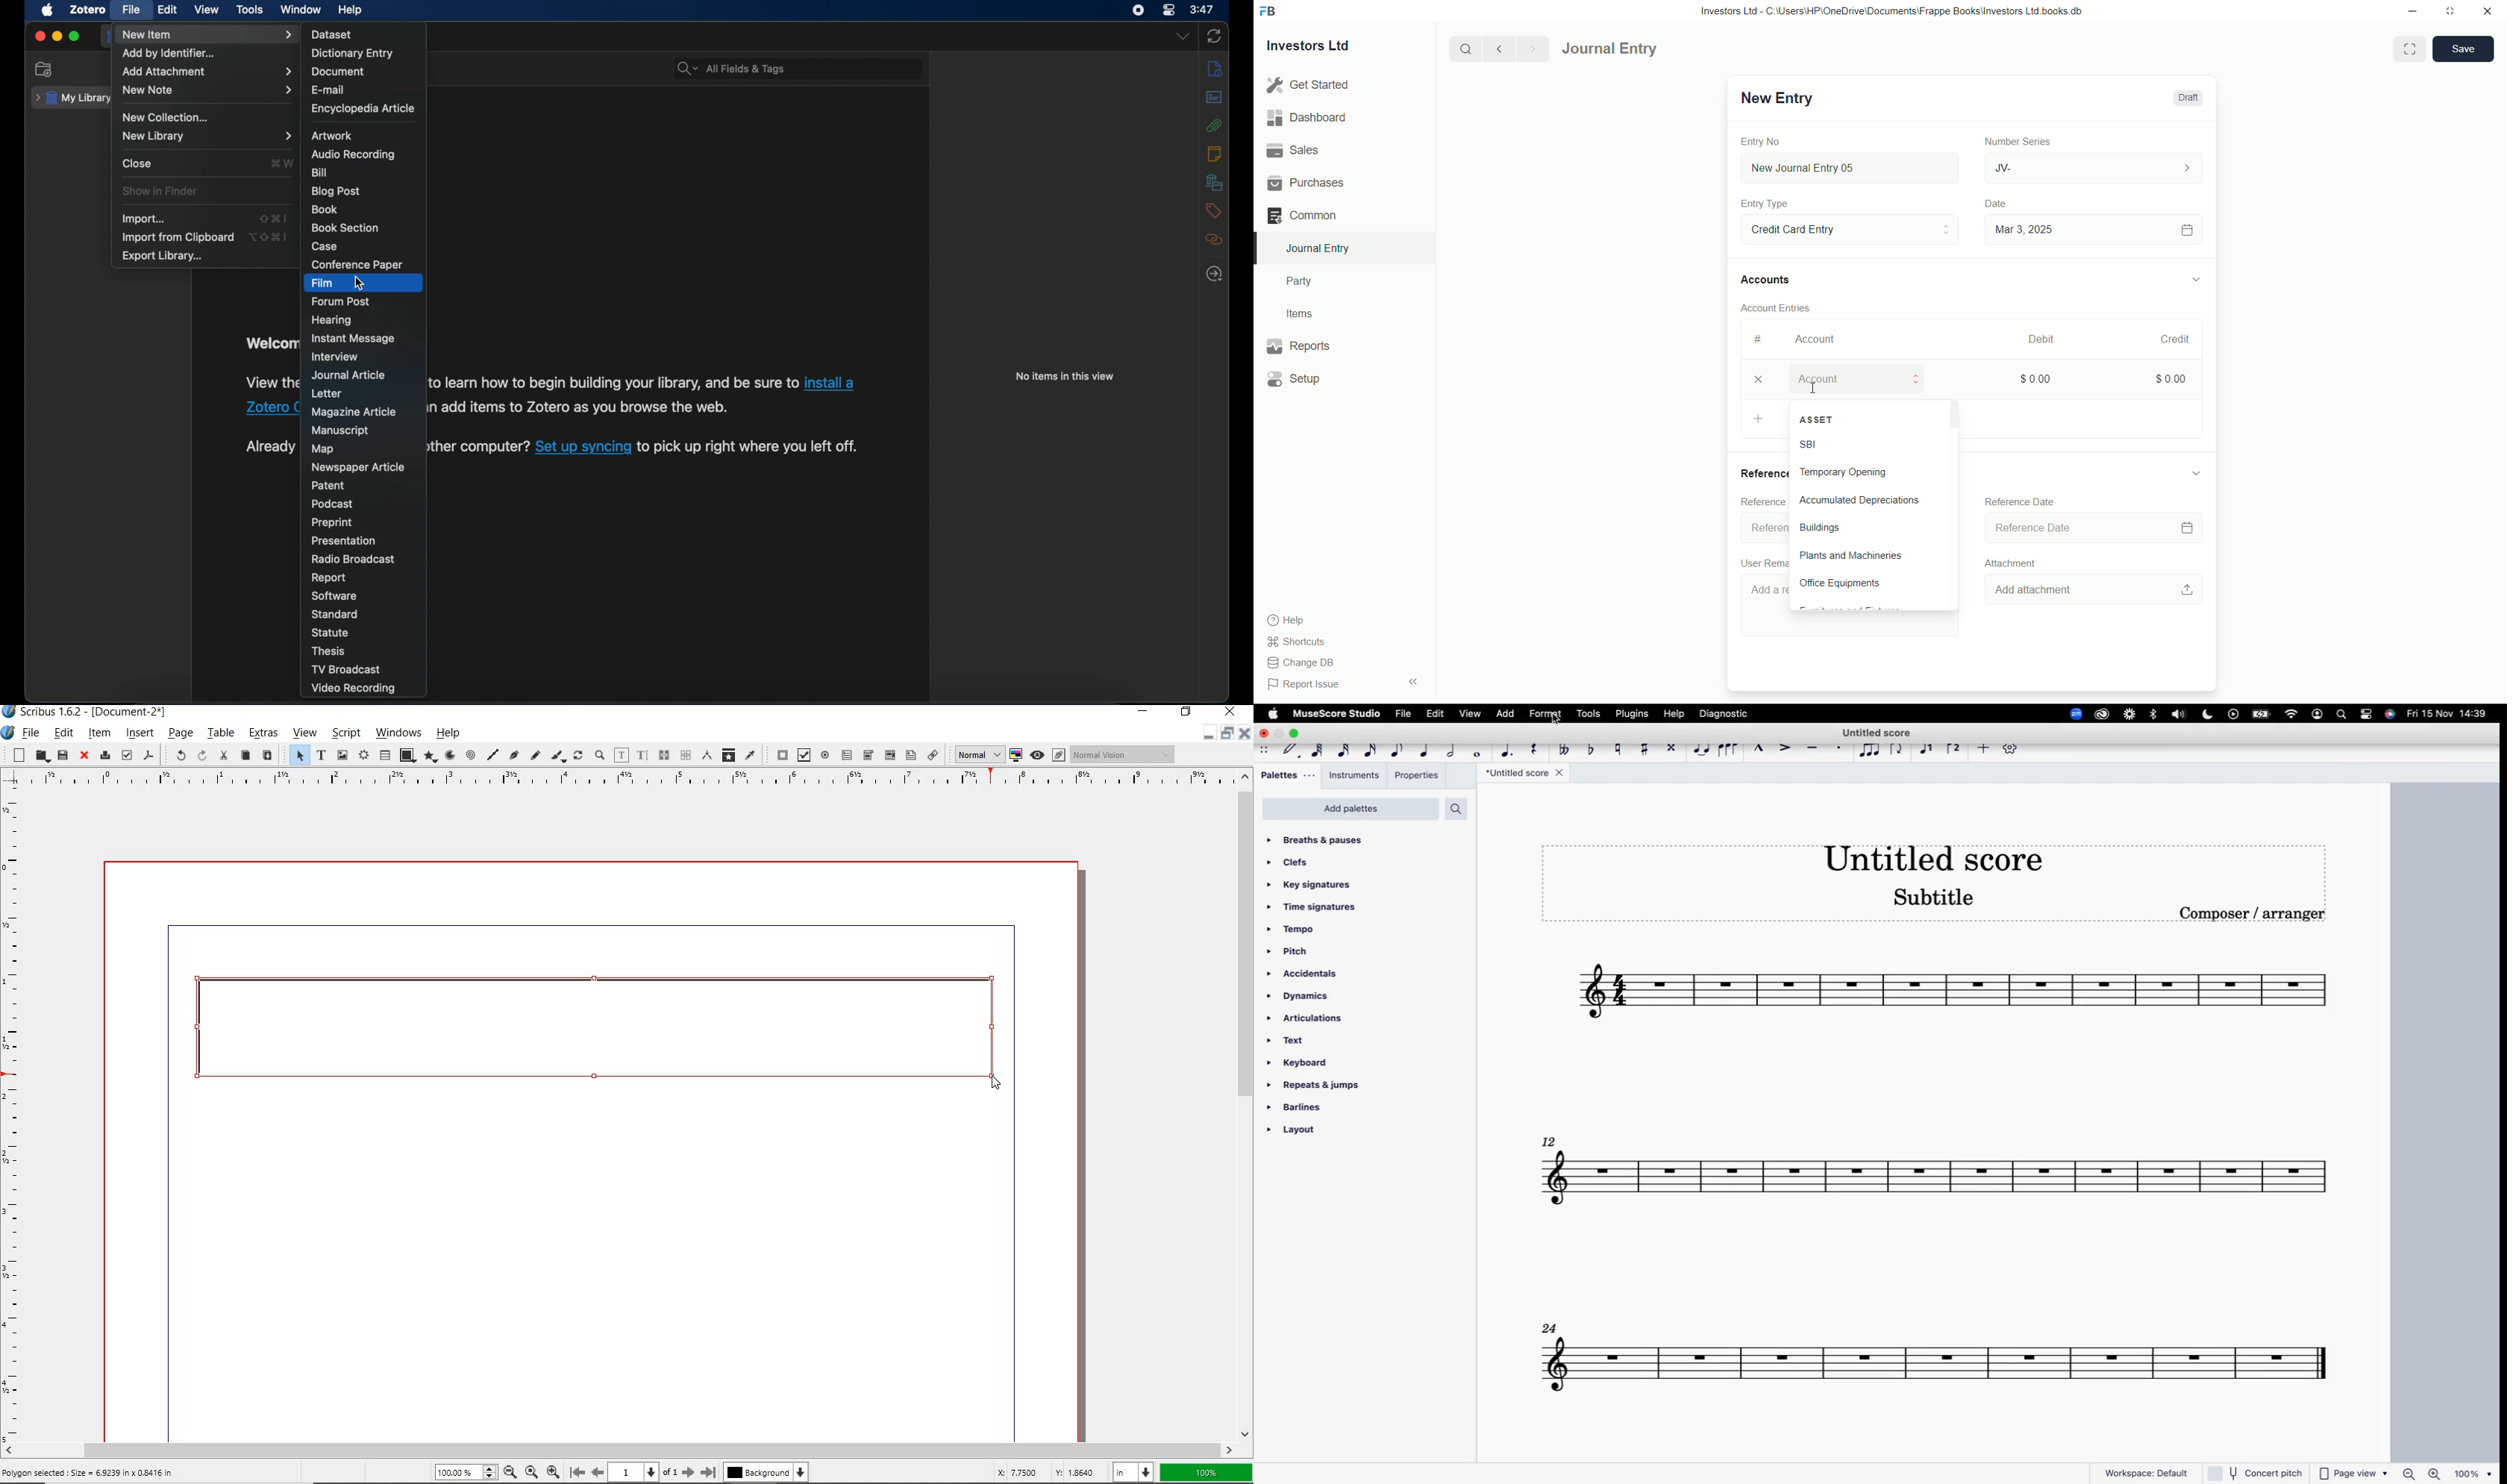 The height and width of the screenshot is (1484, 2520). I want to click on Temporary Opening, so click(1870, 473).